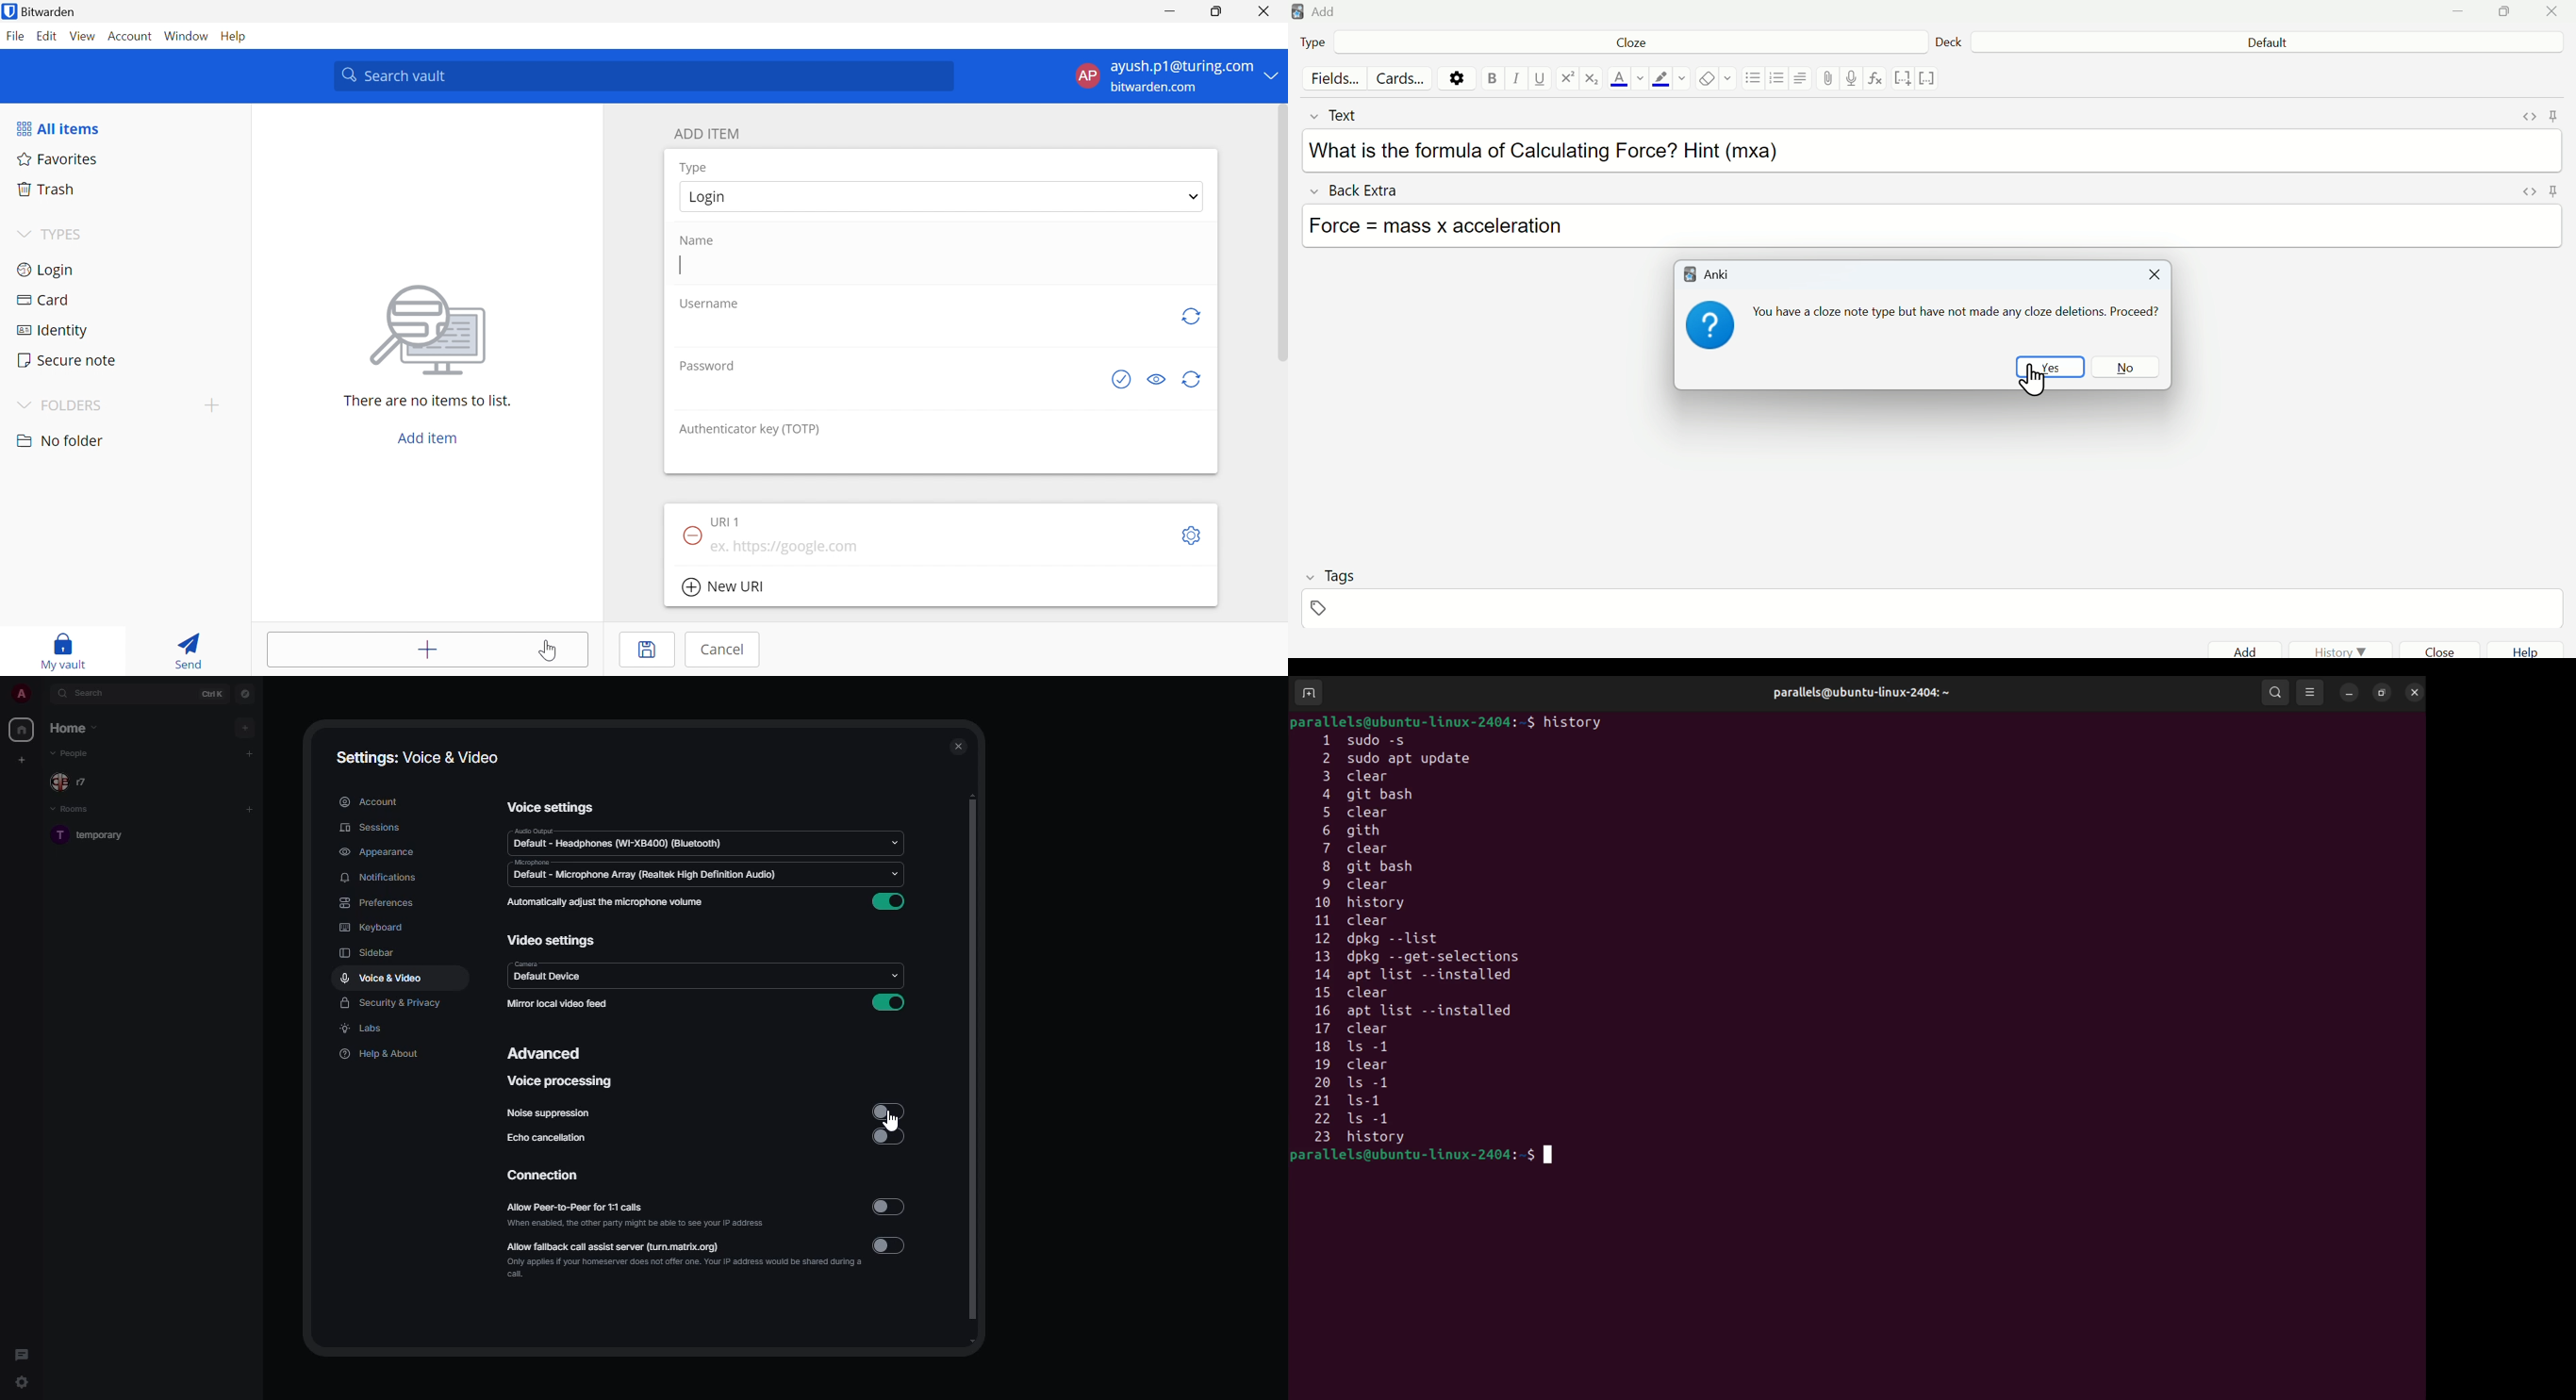 This screenshot has width=2576, height=1400. What do you see at coordinates (186, 34) in the screenshot?
I see `Window` at bounding box center [186, 34].